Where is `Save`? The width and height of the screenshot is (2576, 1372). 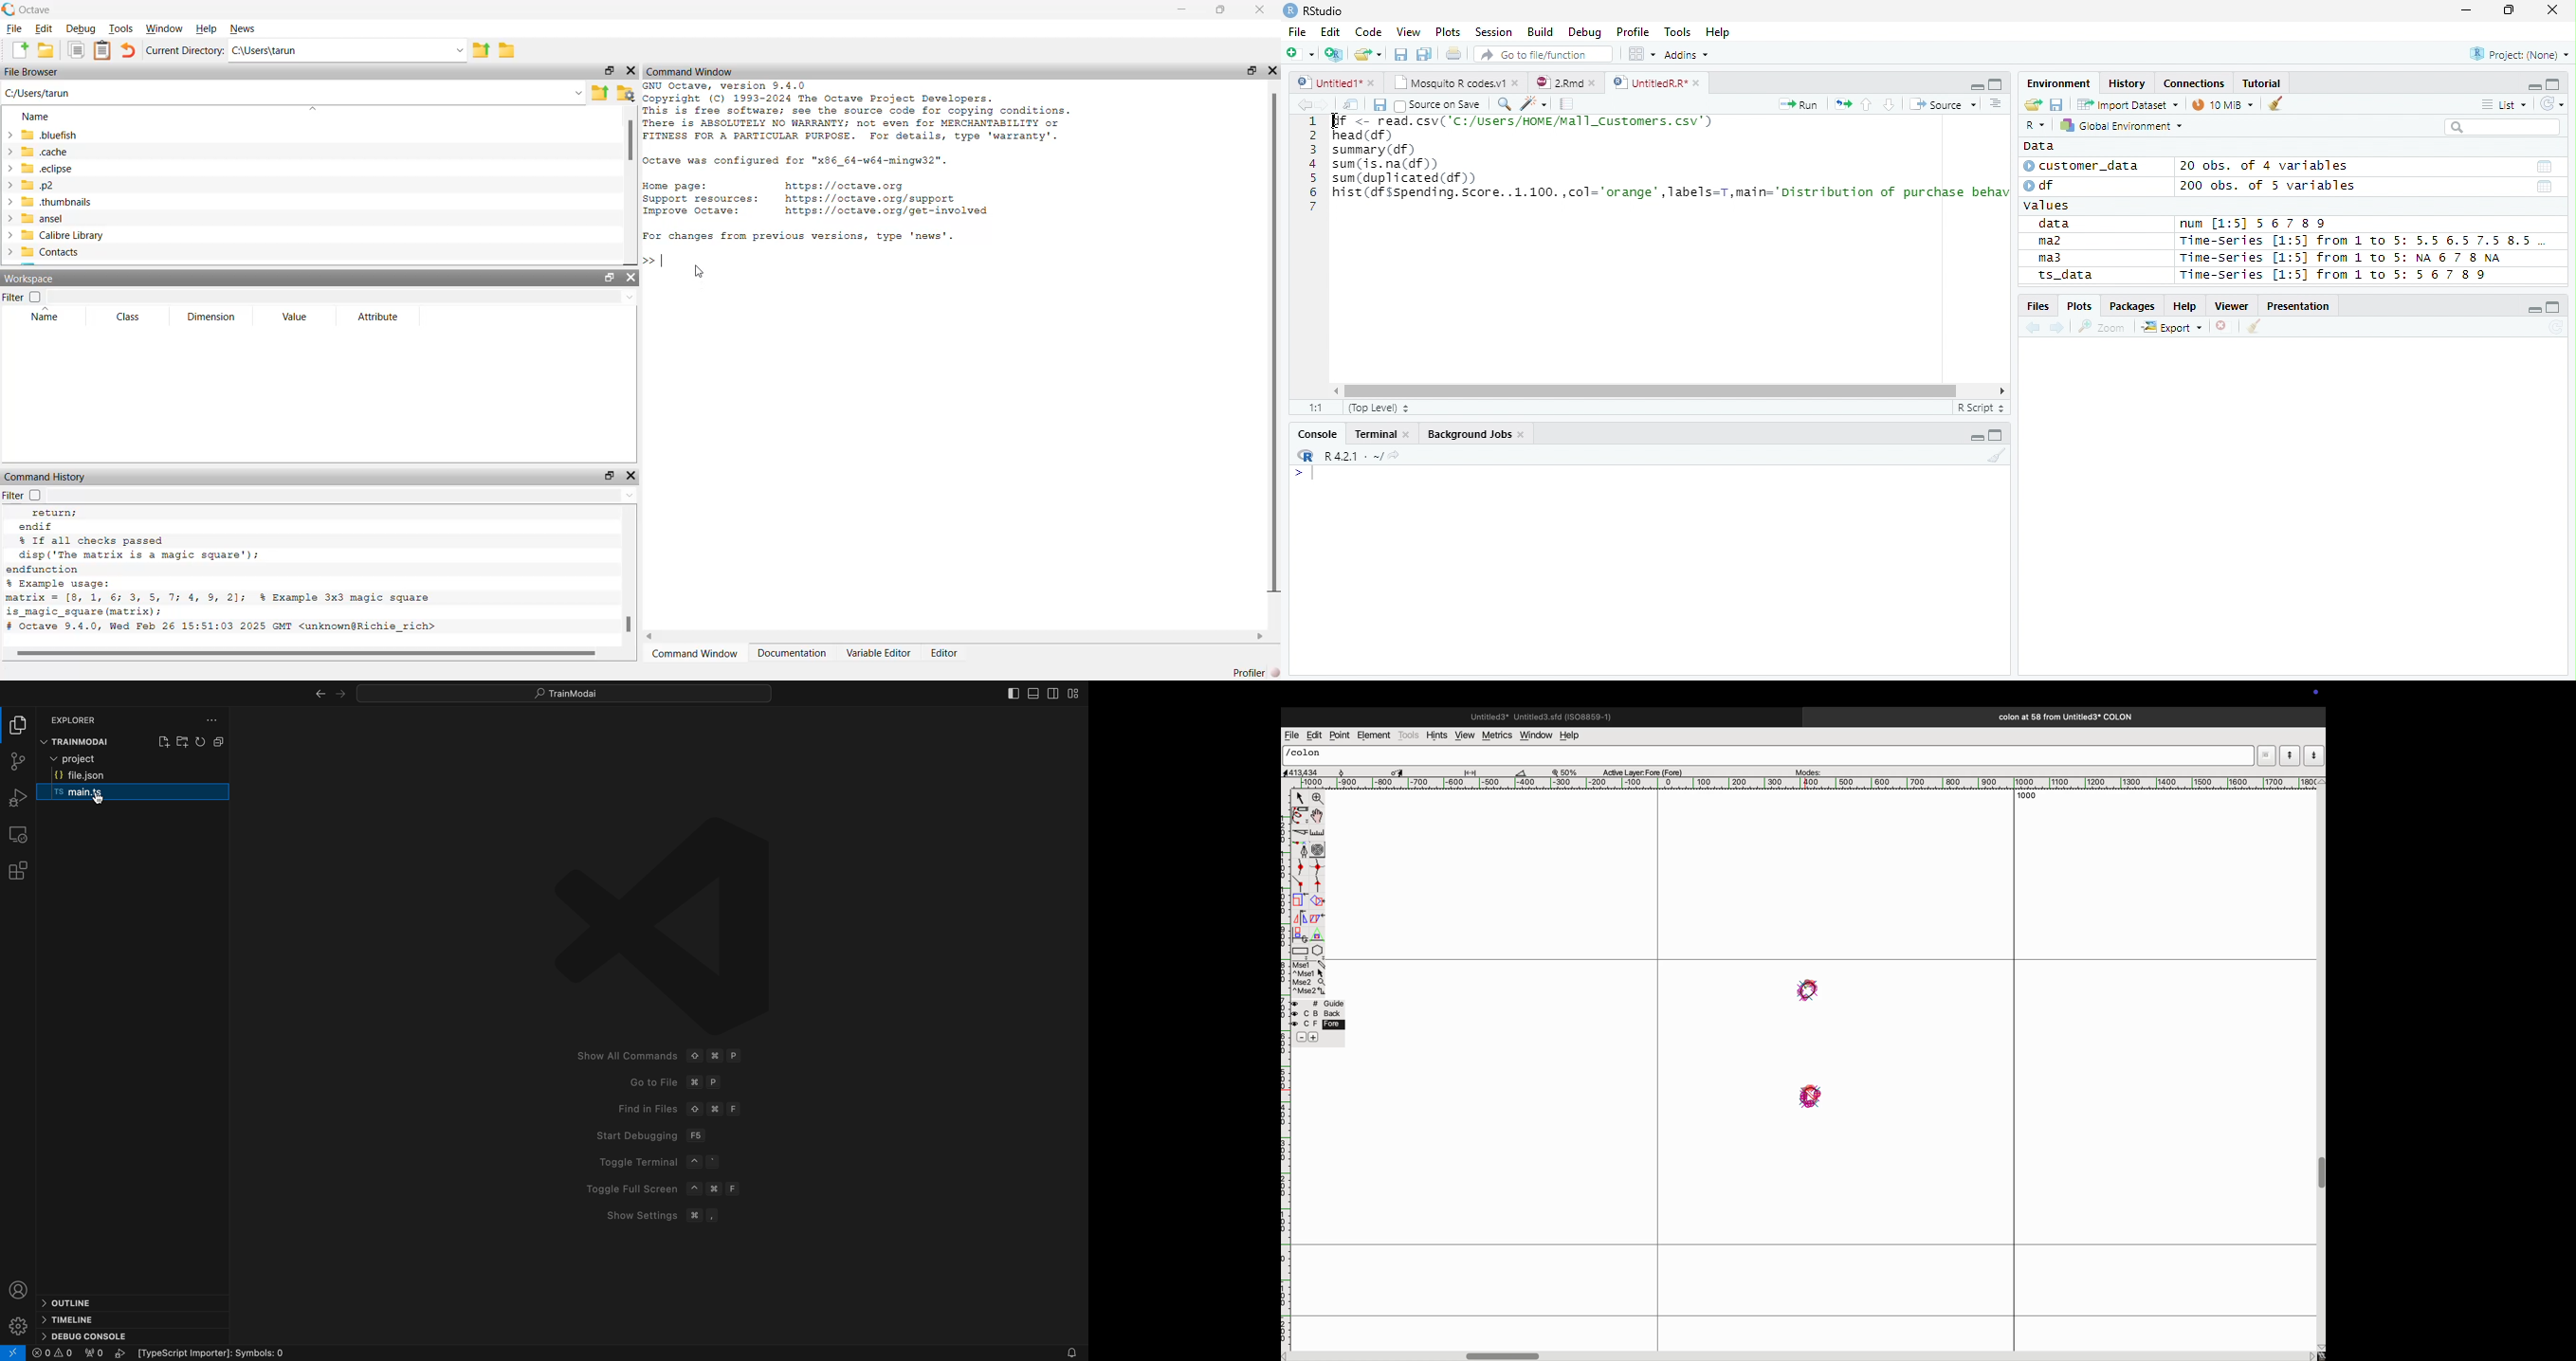 Save is located at coordinates (1400, 53).